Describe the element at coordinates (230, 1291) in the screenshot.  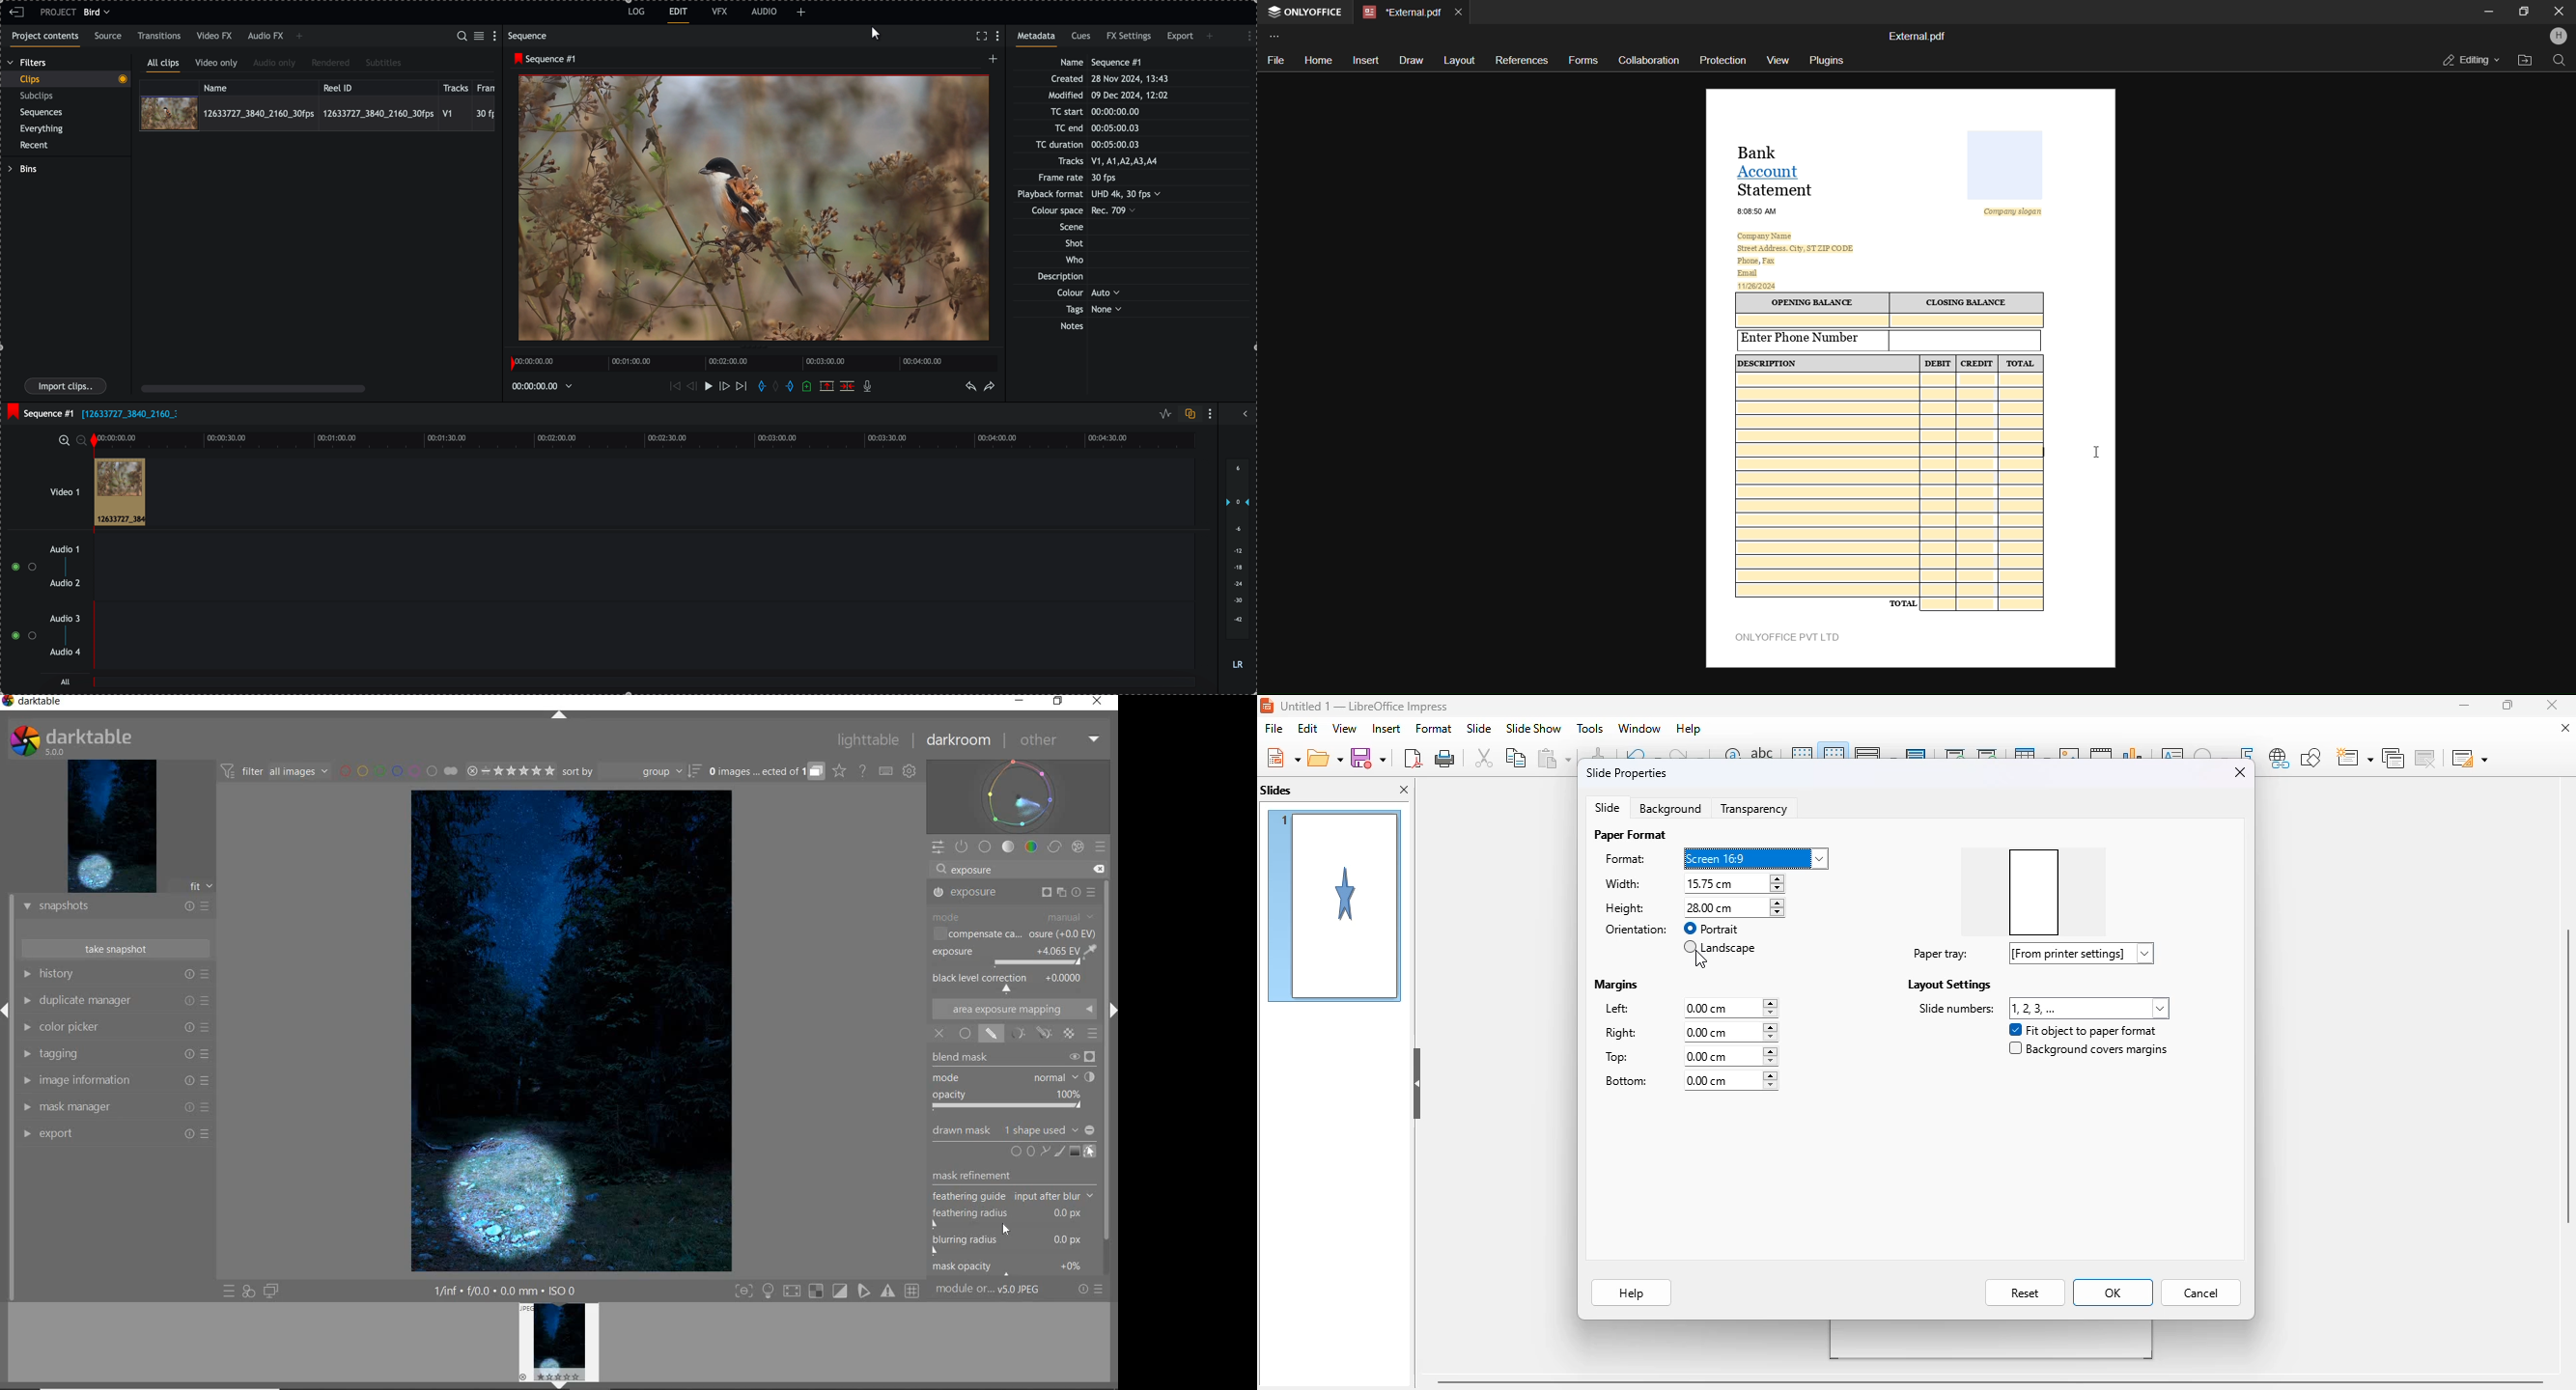
I see `QUICK ACCESS TO PRESET` at that location.